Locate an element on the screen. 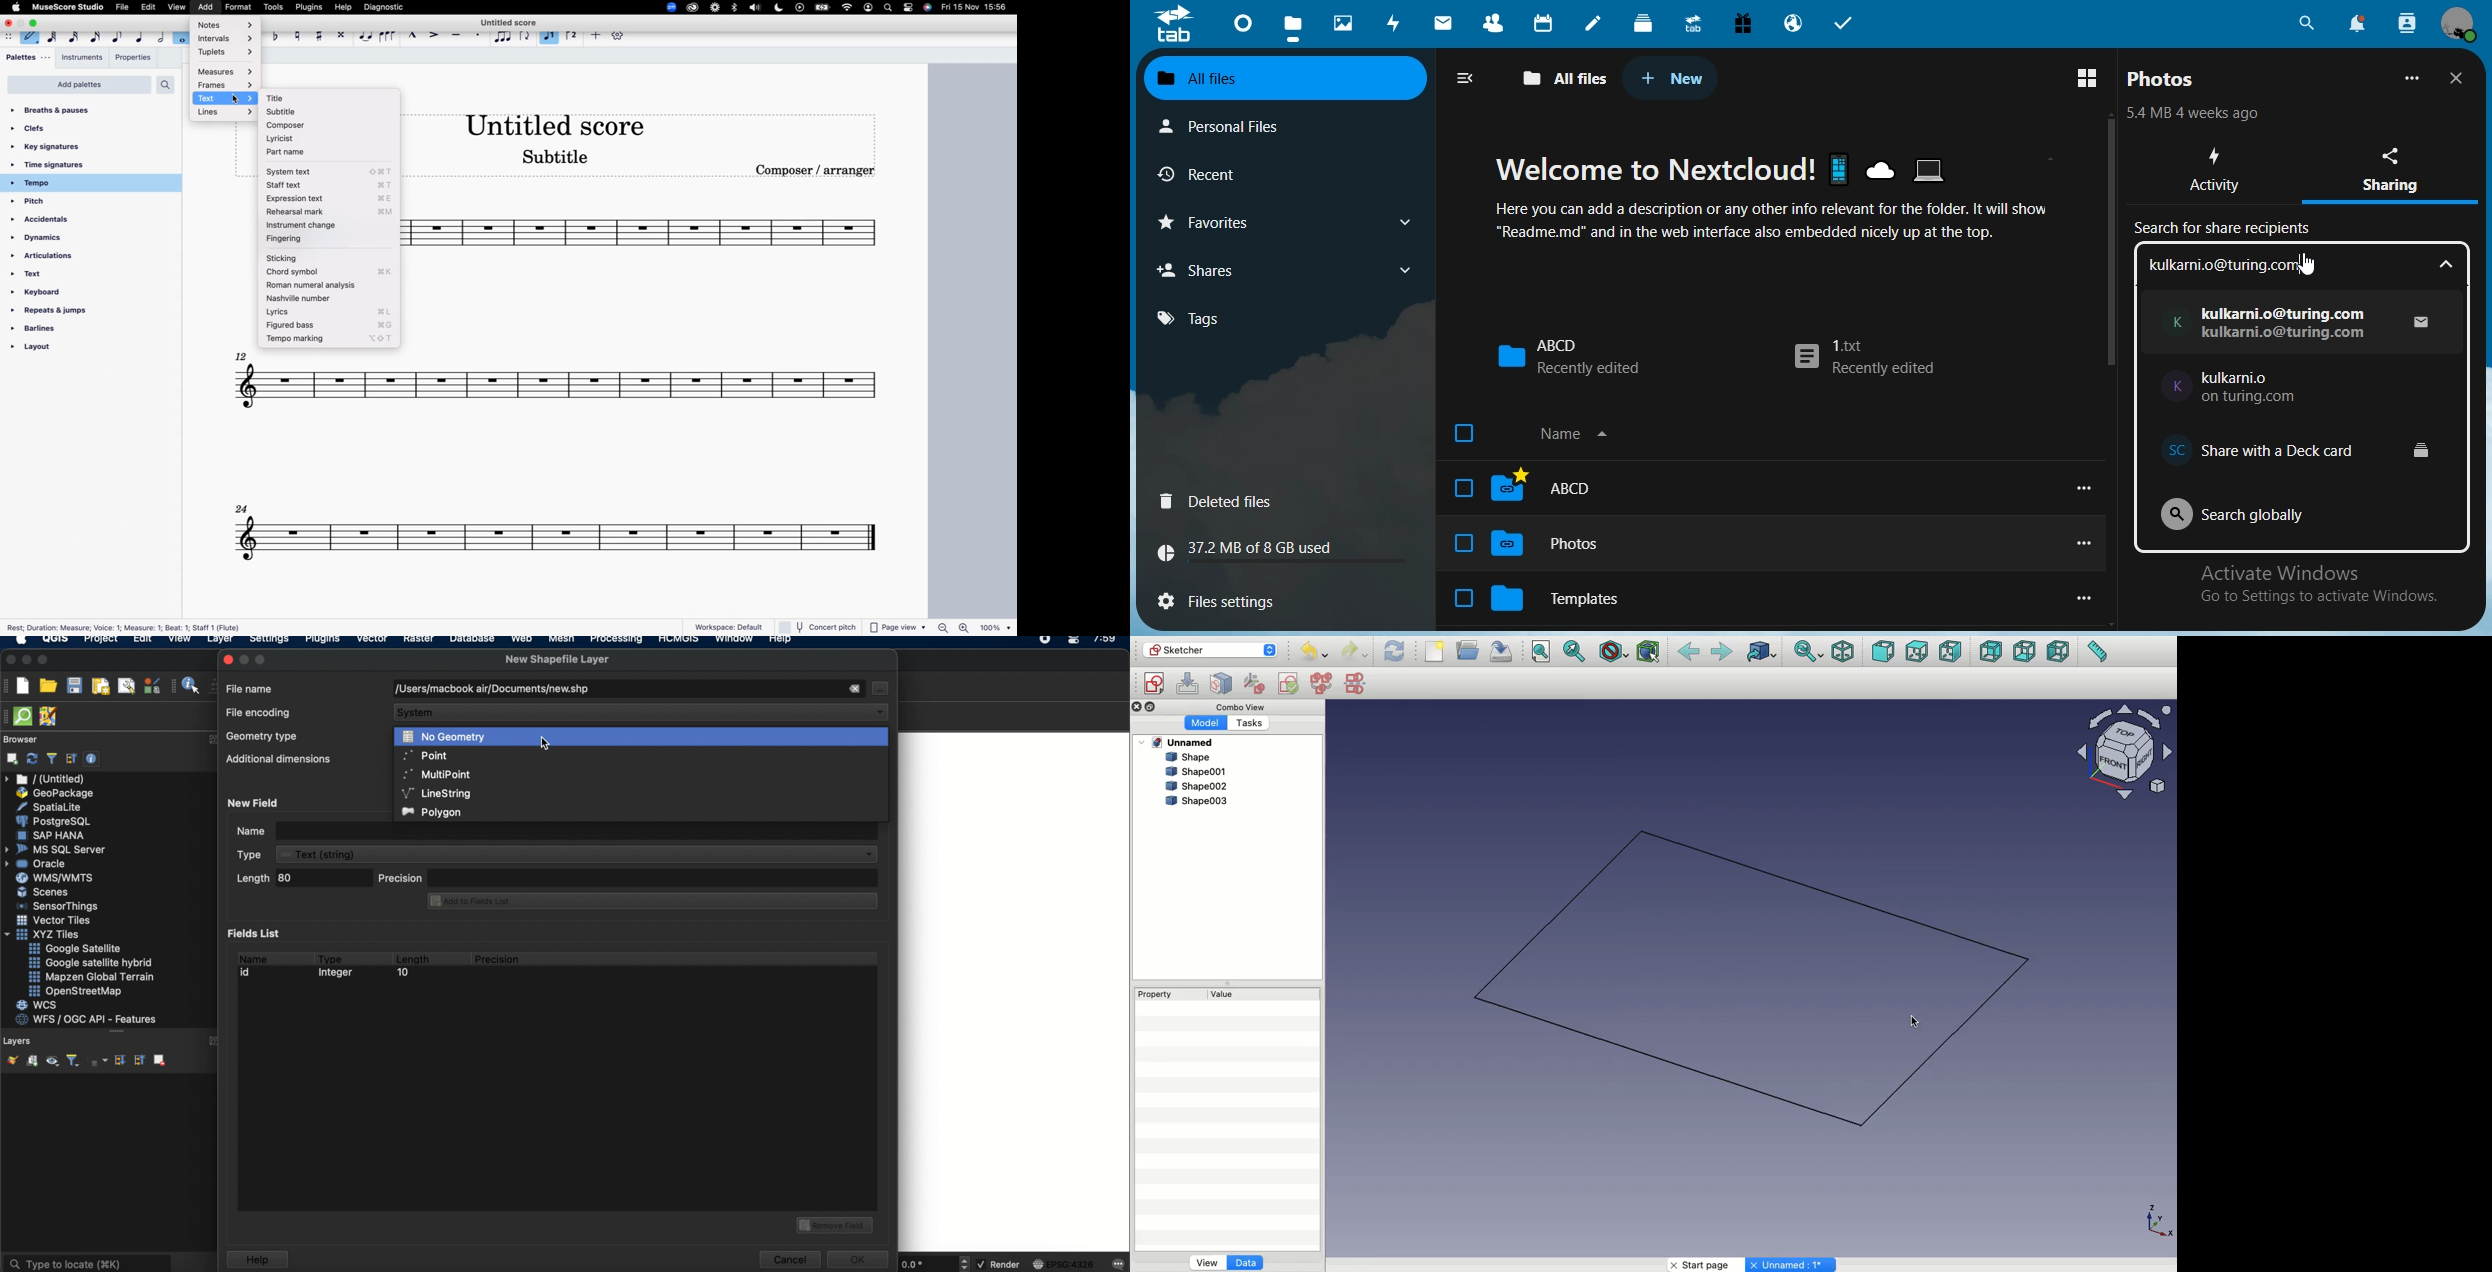  text is located at coordinates (228, 98).